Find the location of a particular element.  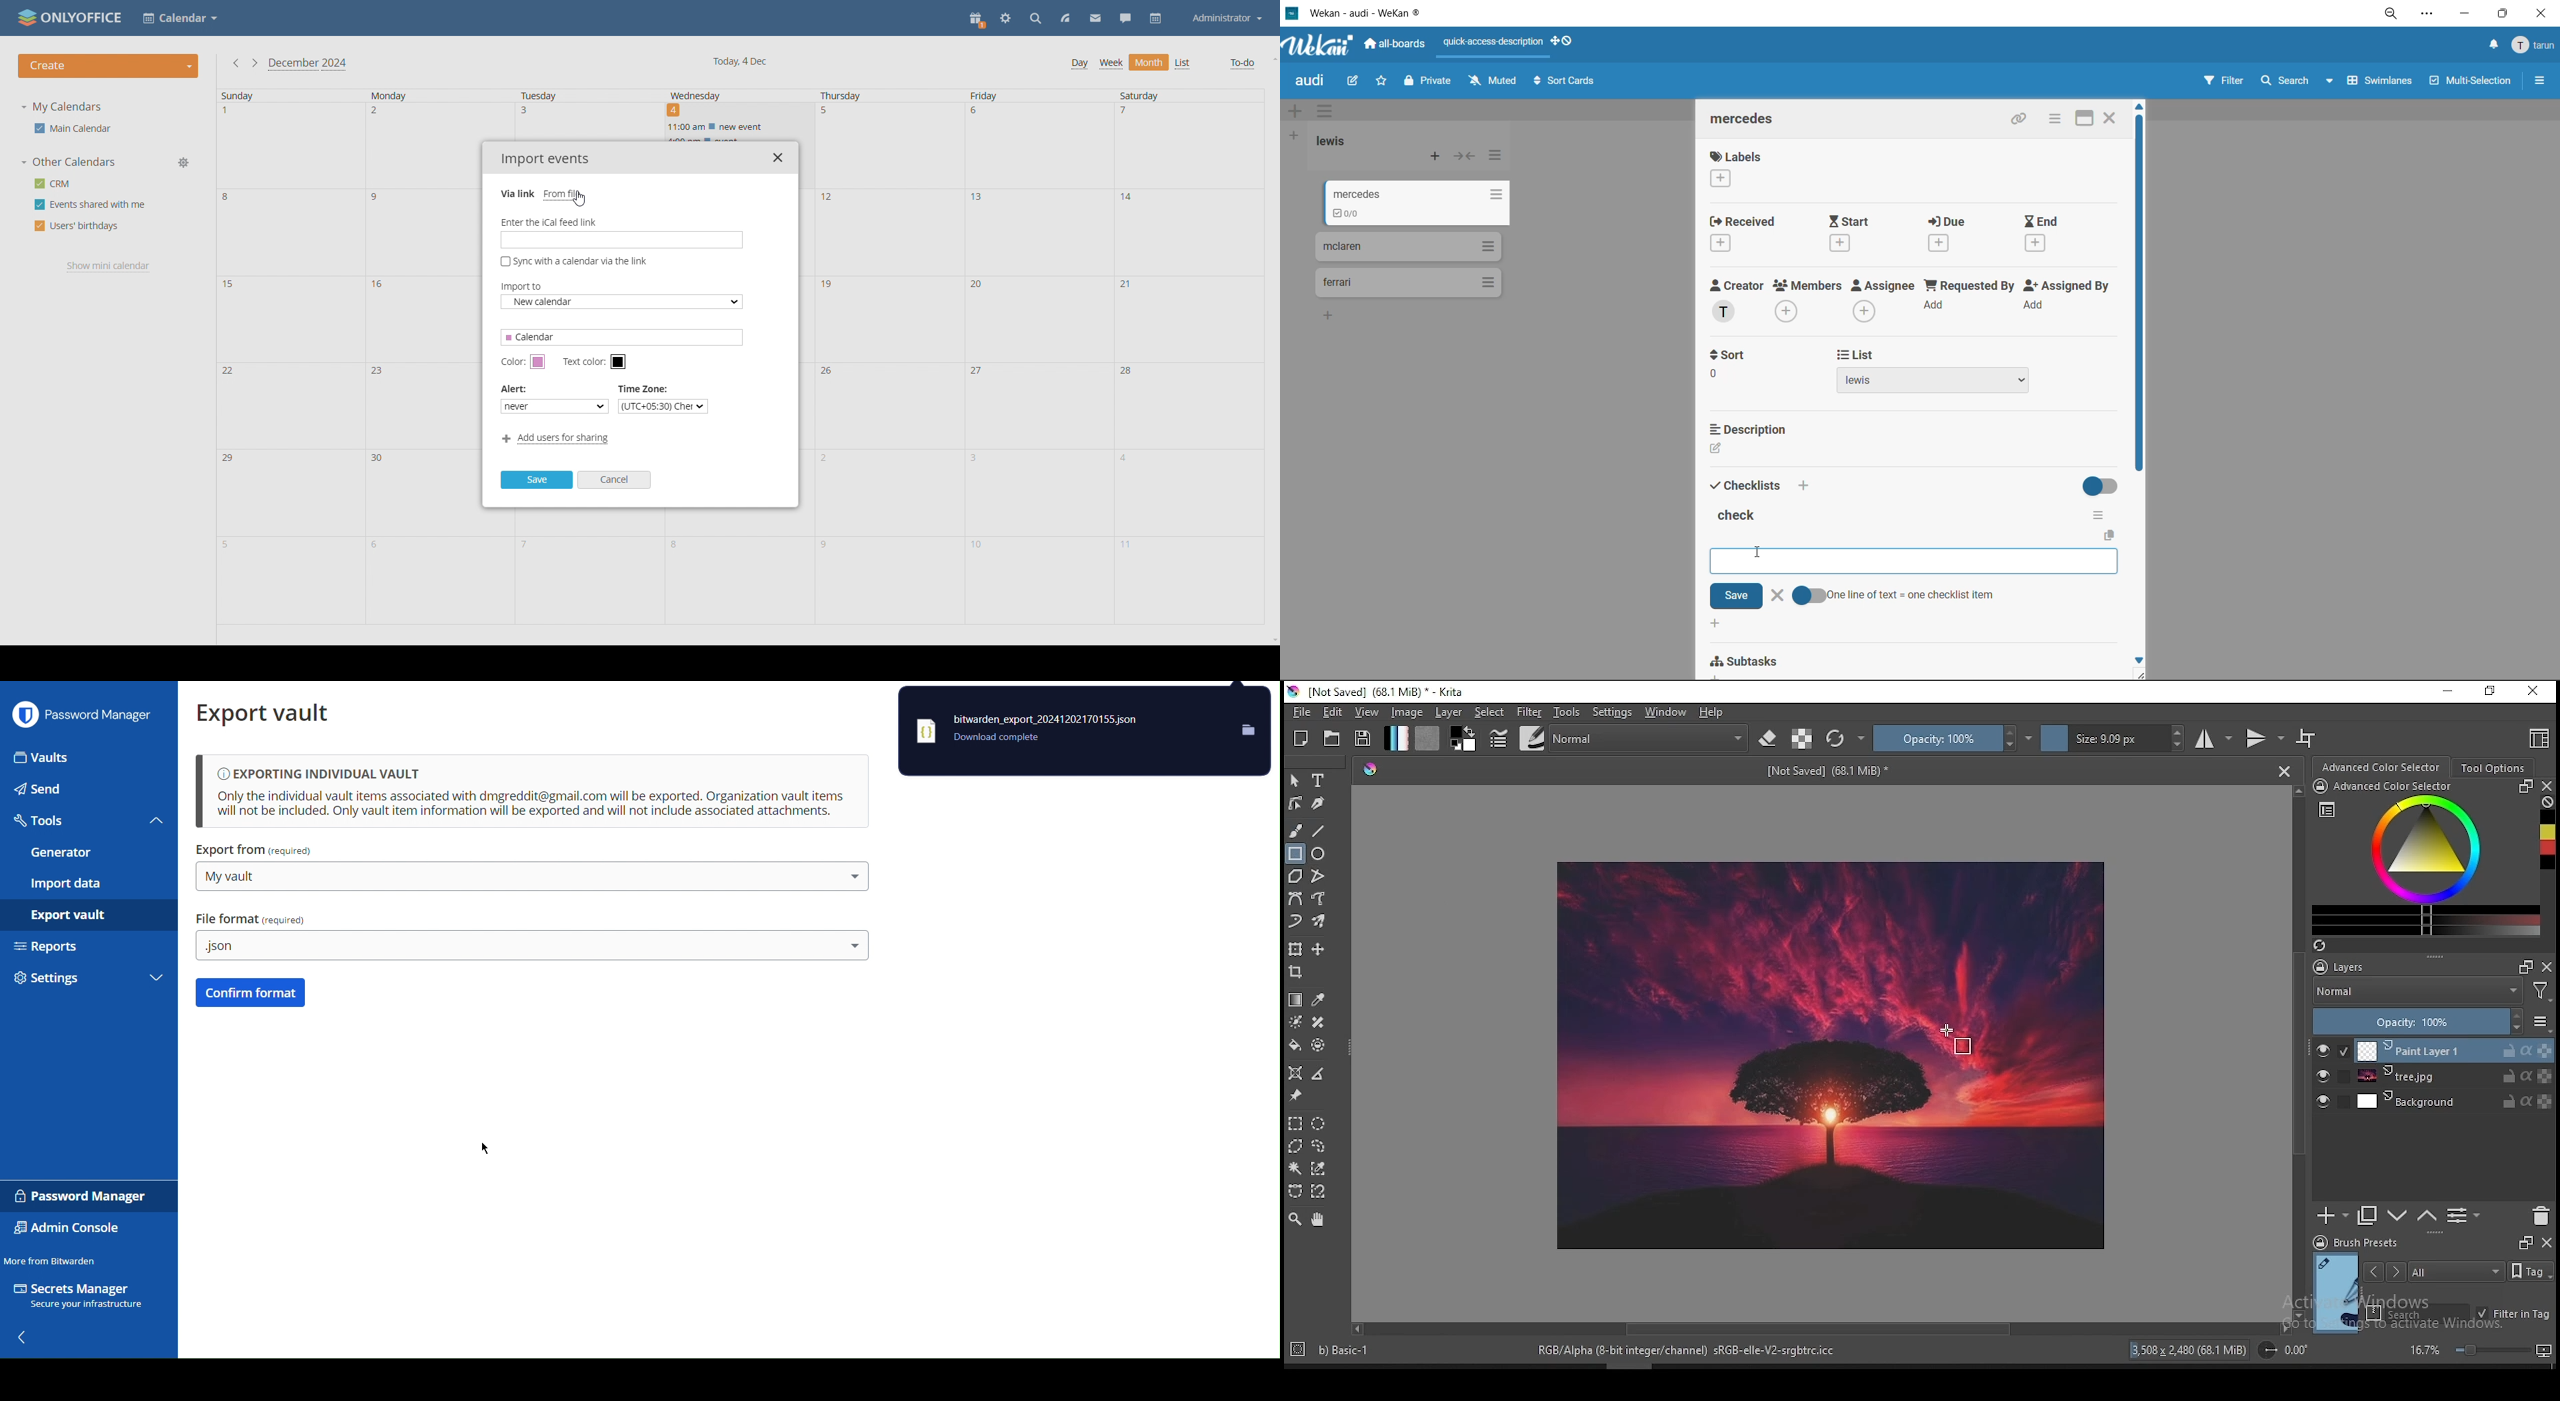

start is located at coordinates (1859, 233).